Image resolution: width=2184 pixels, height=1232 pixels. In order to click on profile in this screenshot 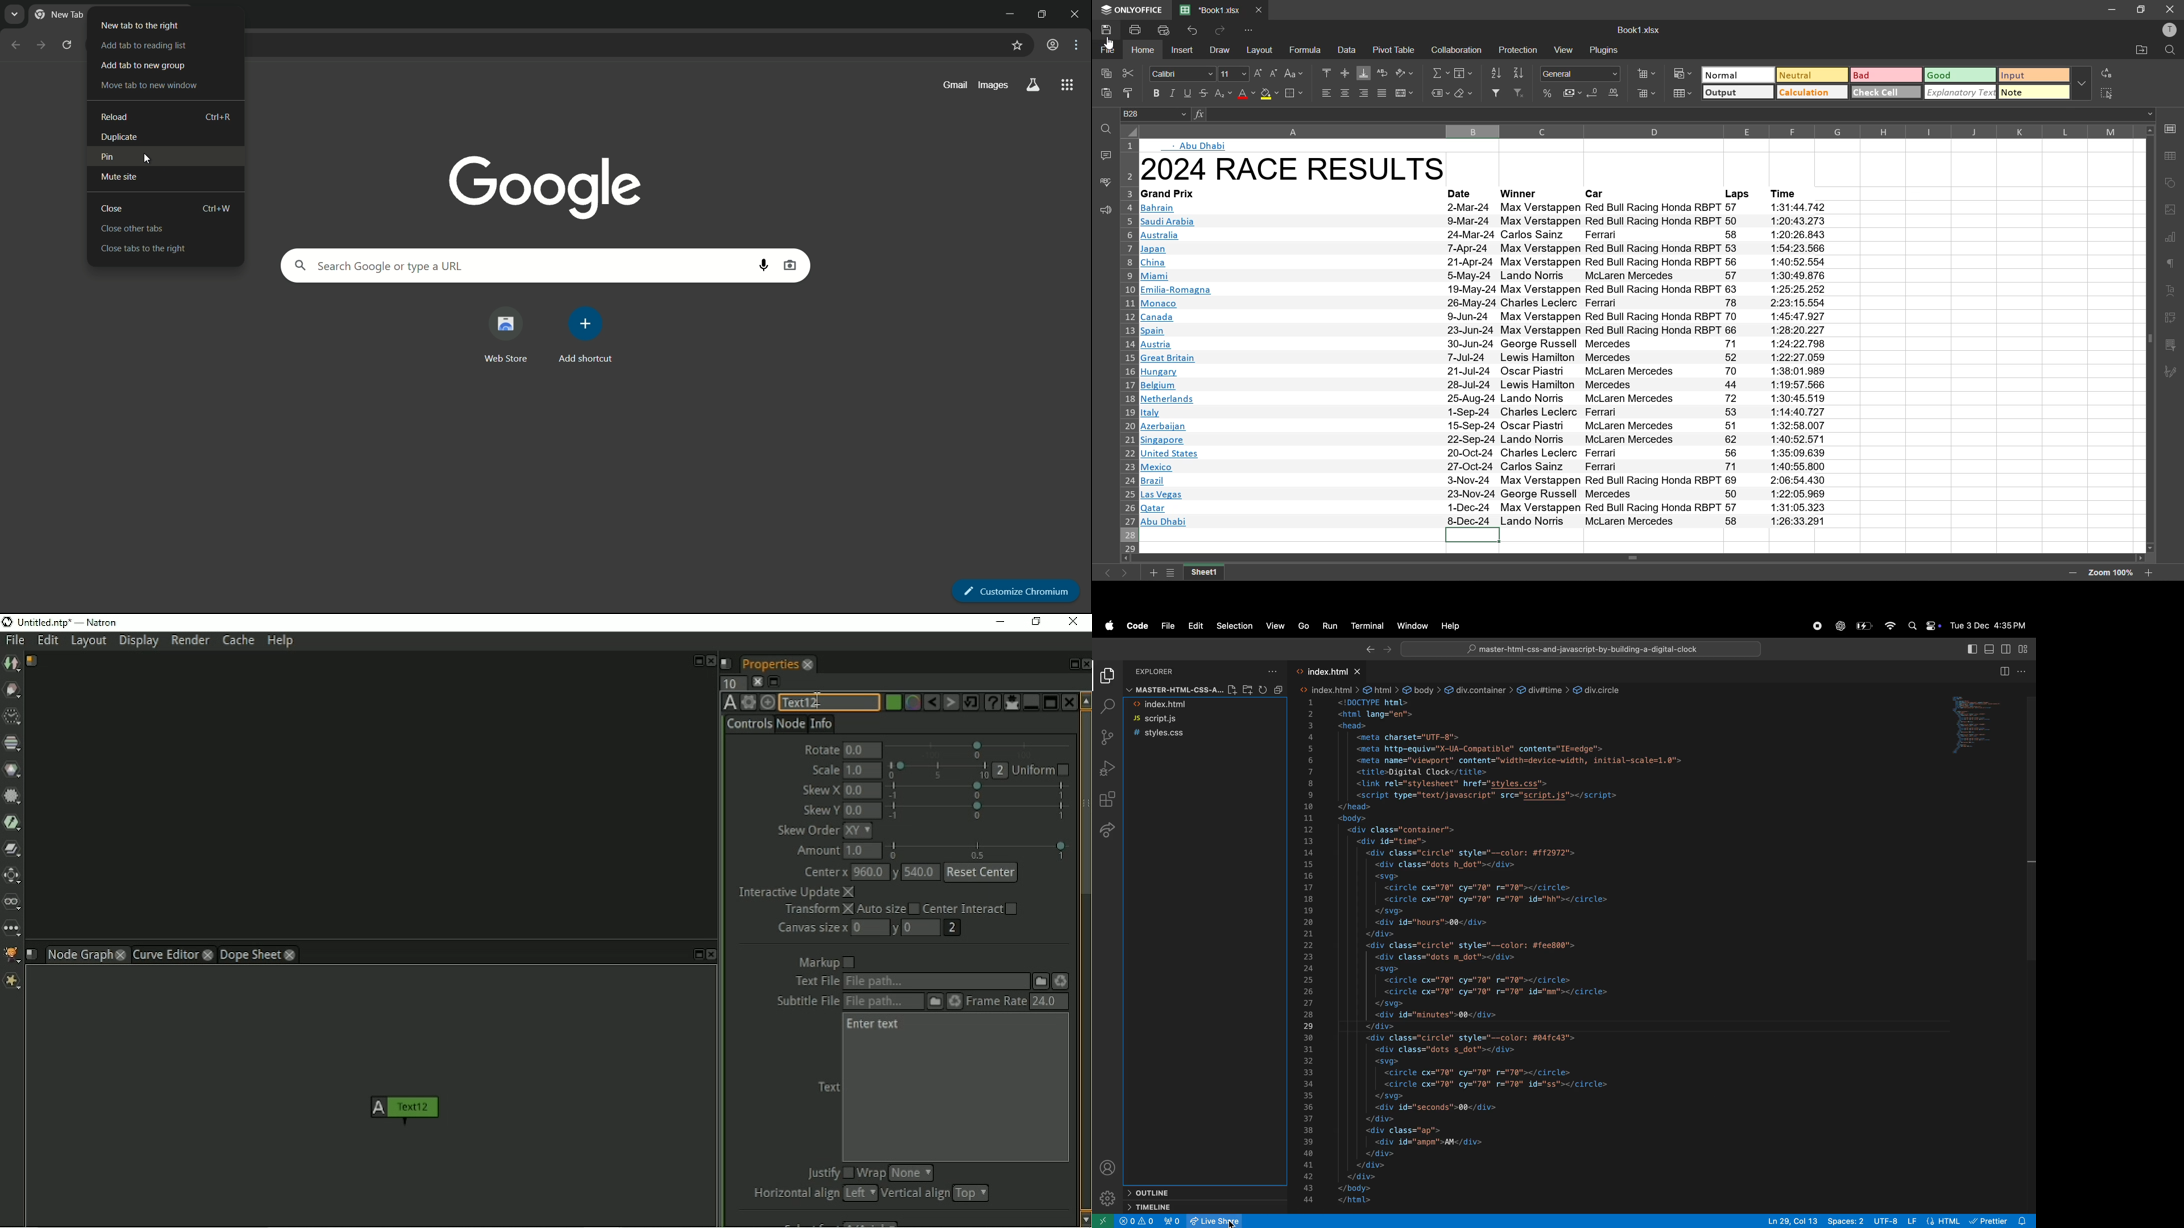, I will do `click(2171, 28)`.